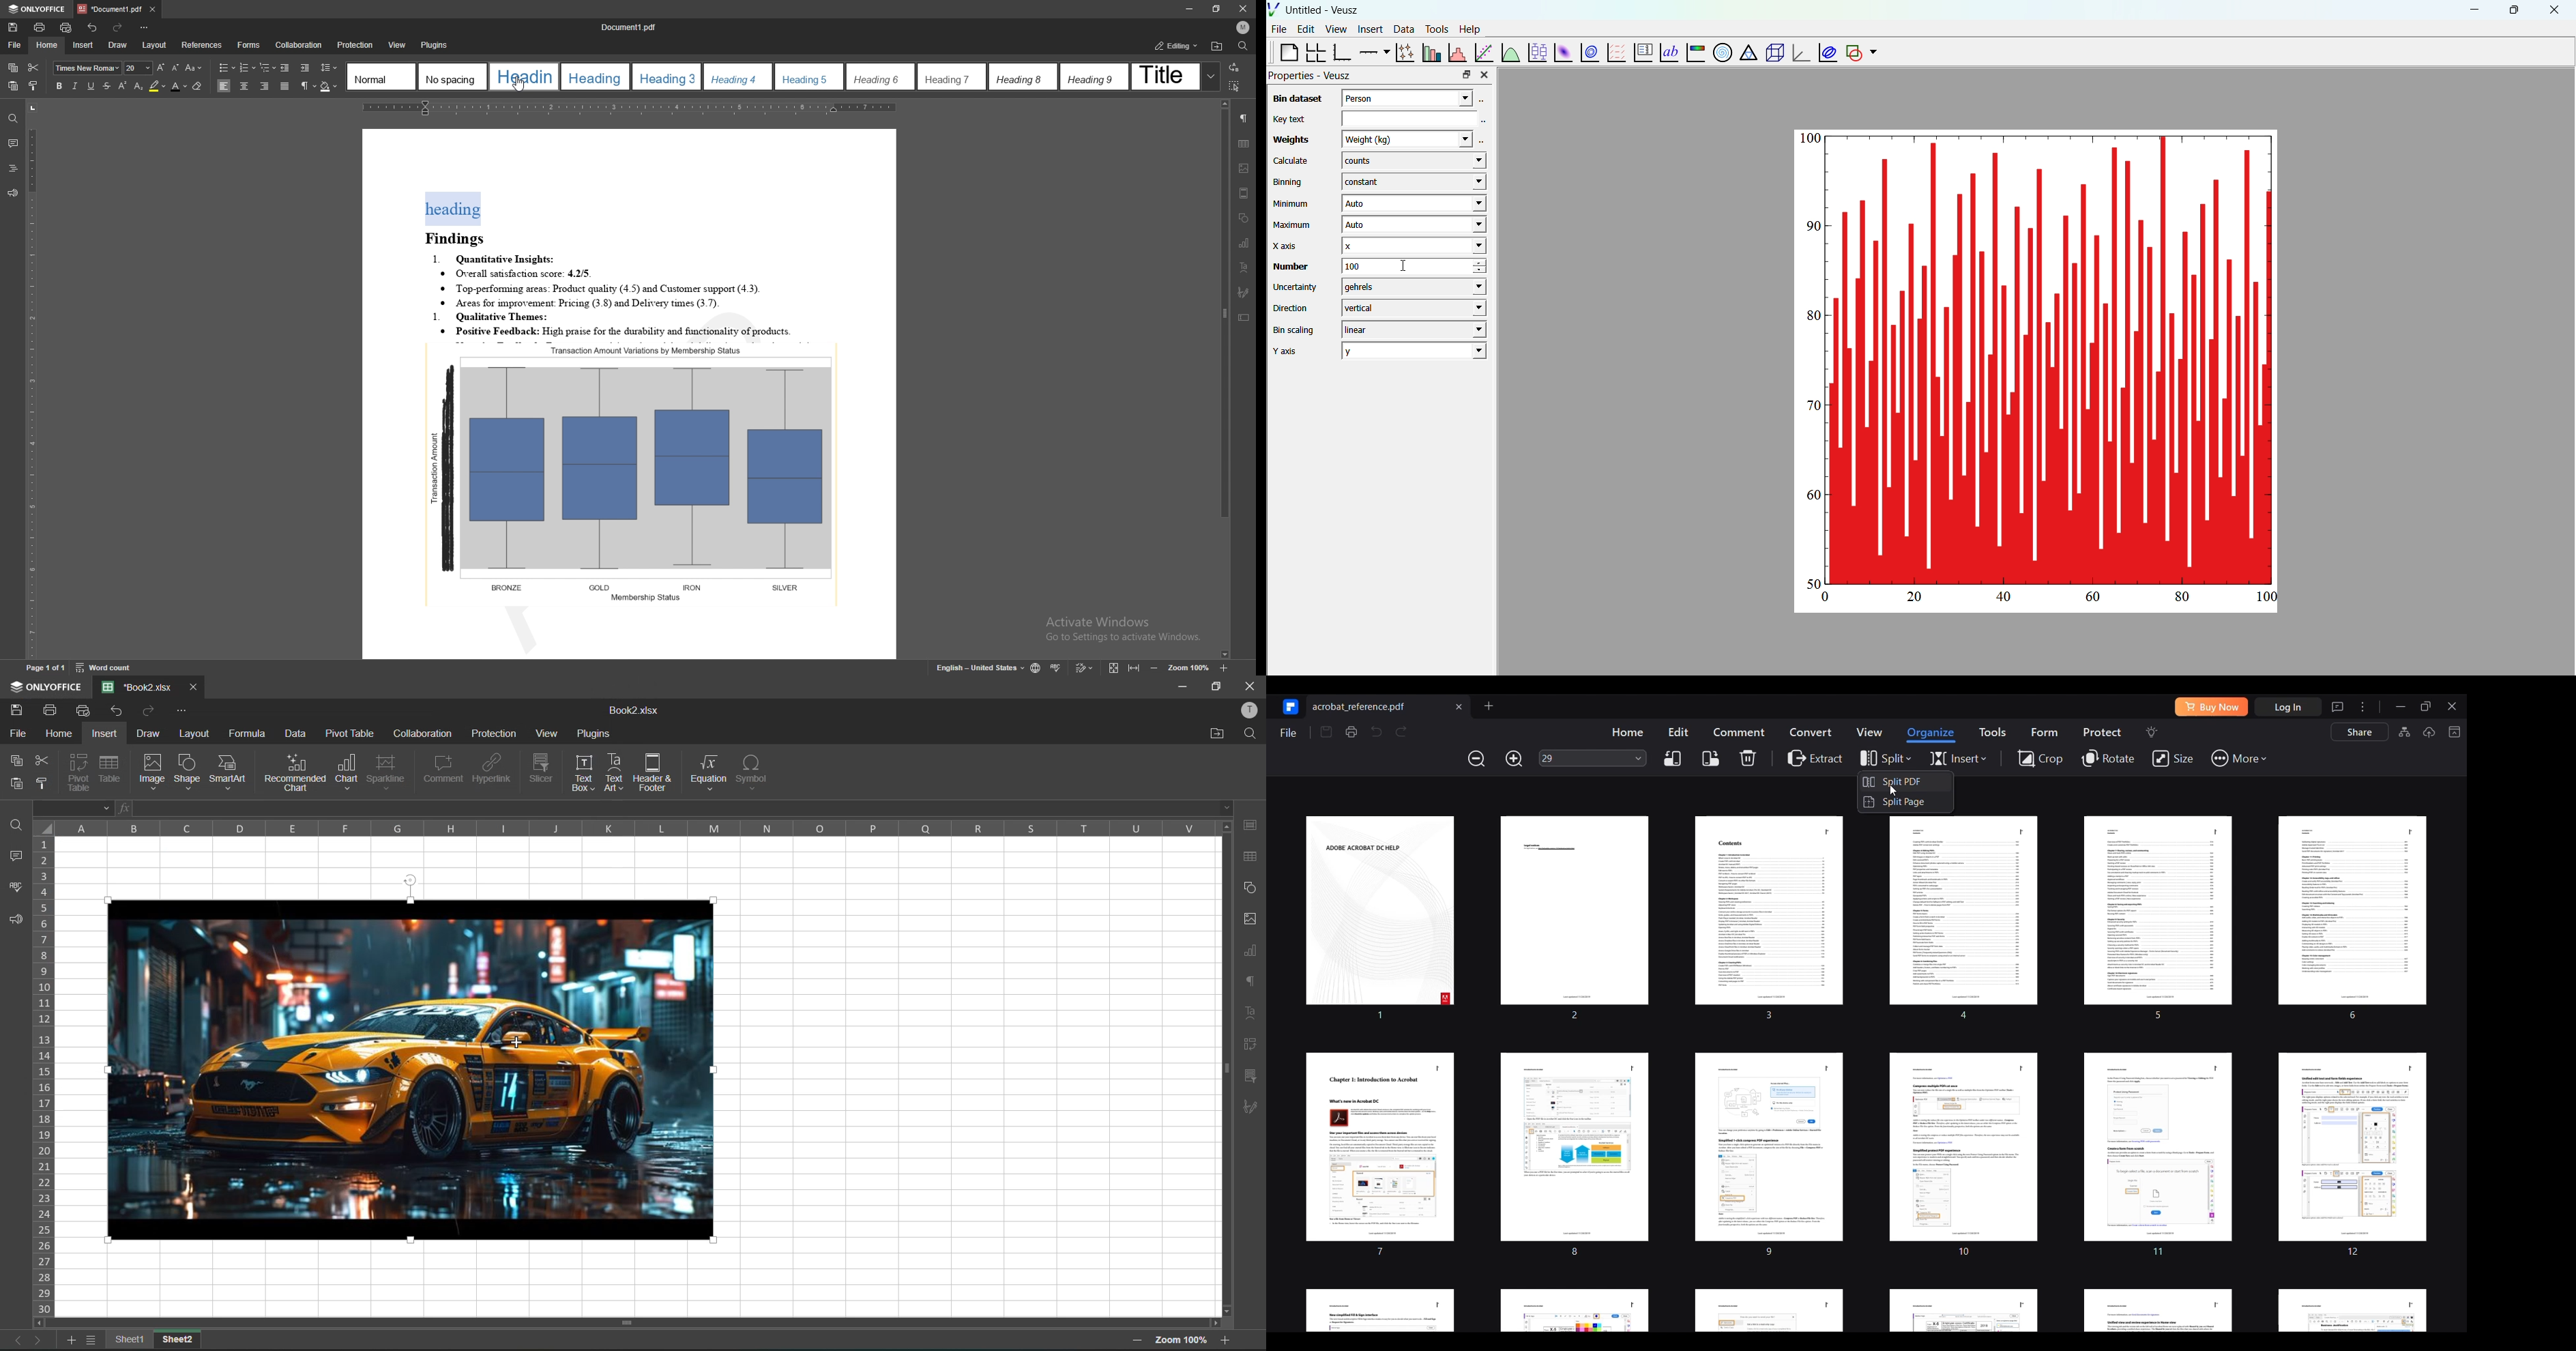 Image resolution: width=2576 pixels, height=1372 pixels. What do you see at coordinates (45, 761) in the screenshot?
I see `cut` at bounding box center [45, 761].